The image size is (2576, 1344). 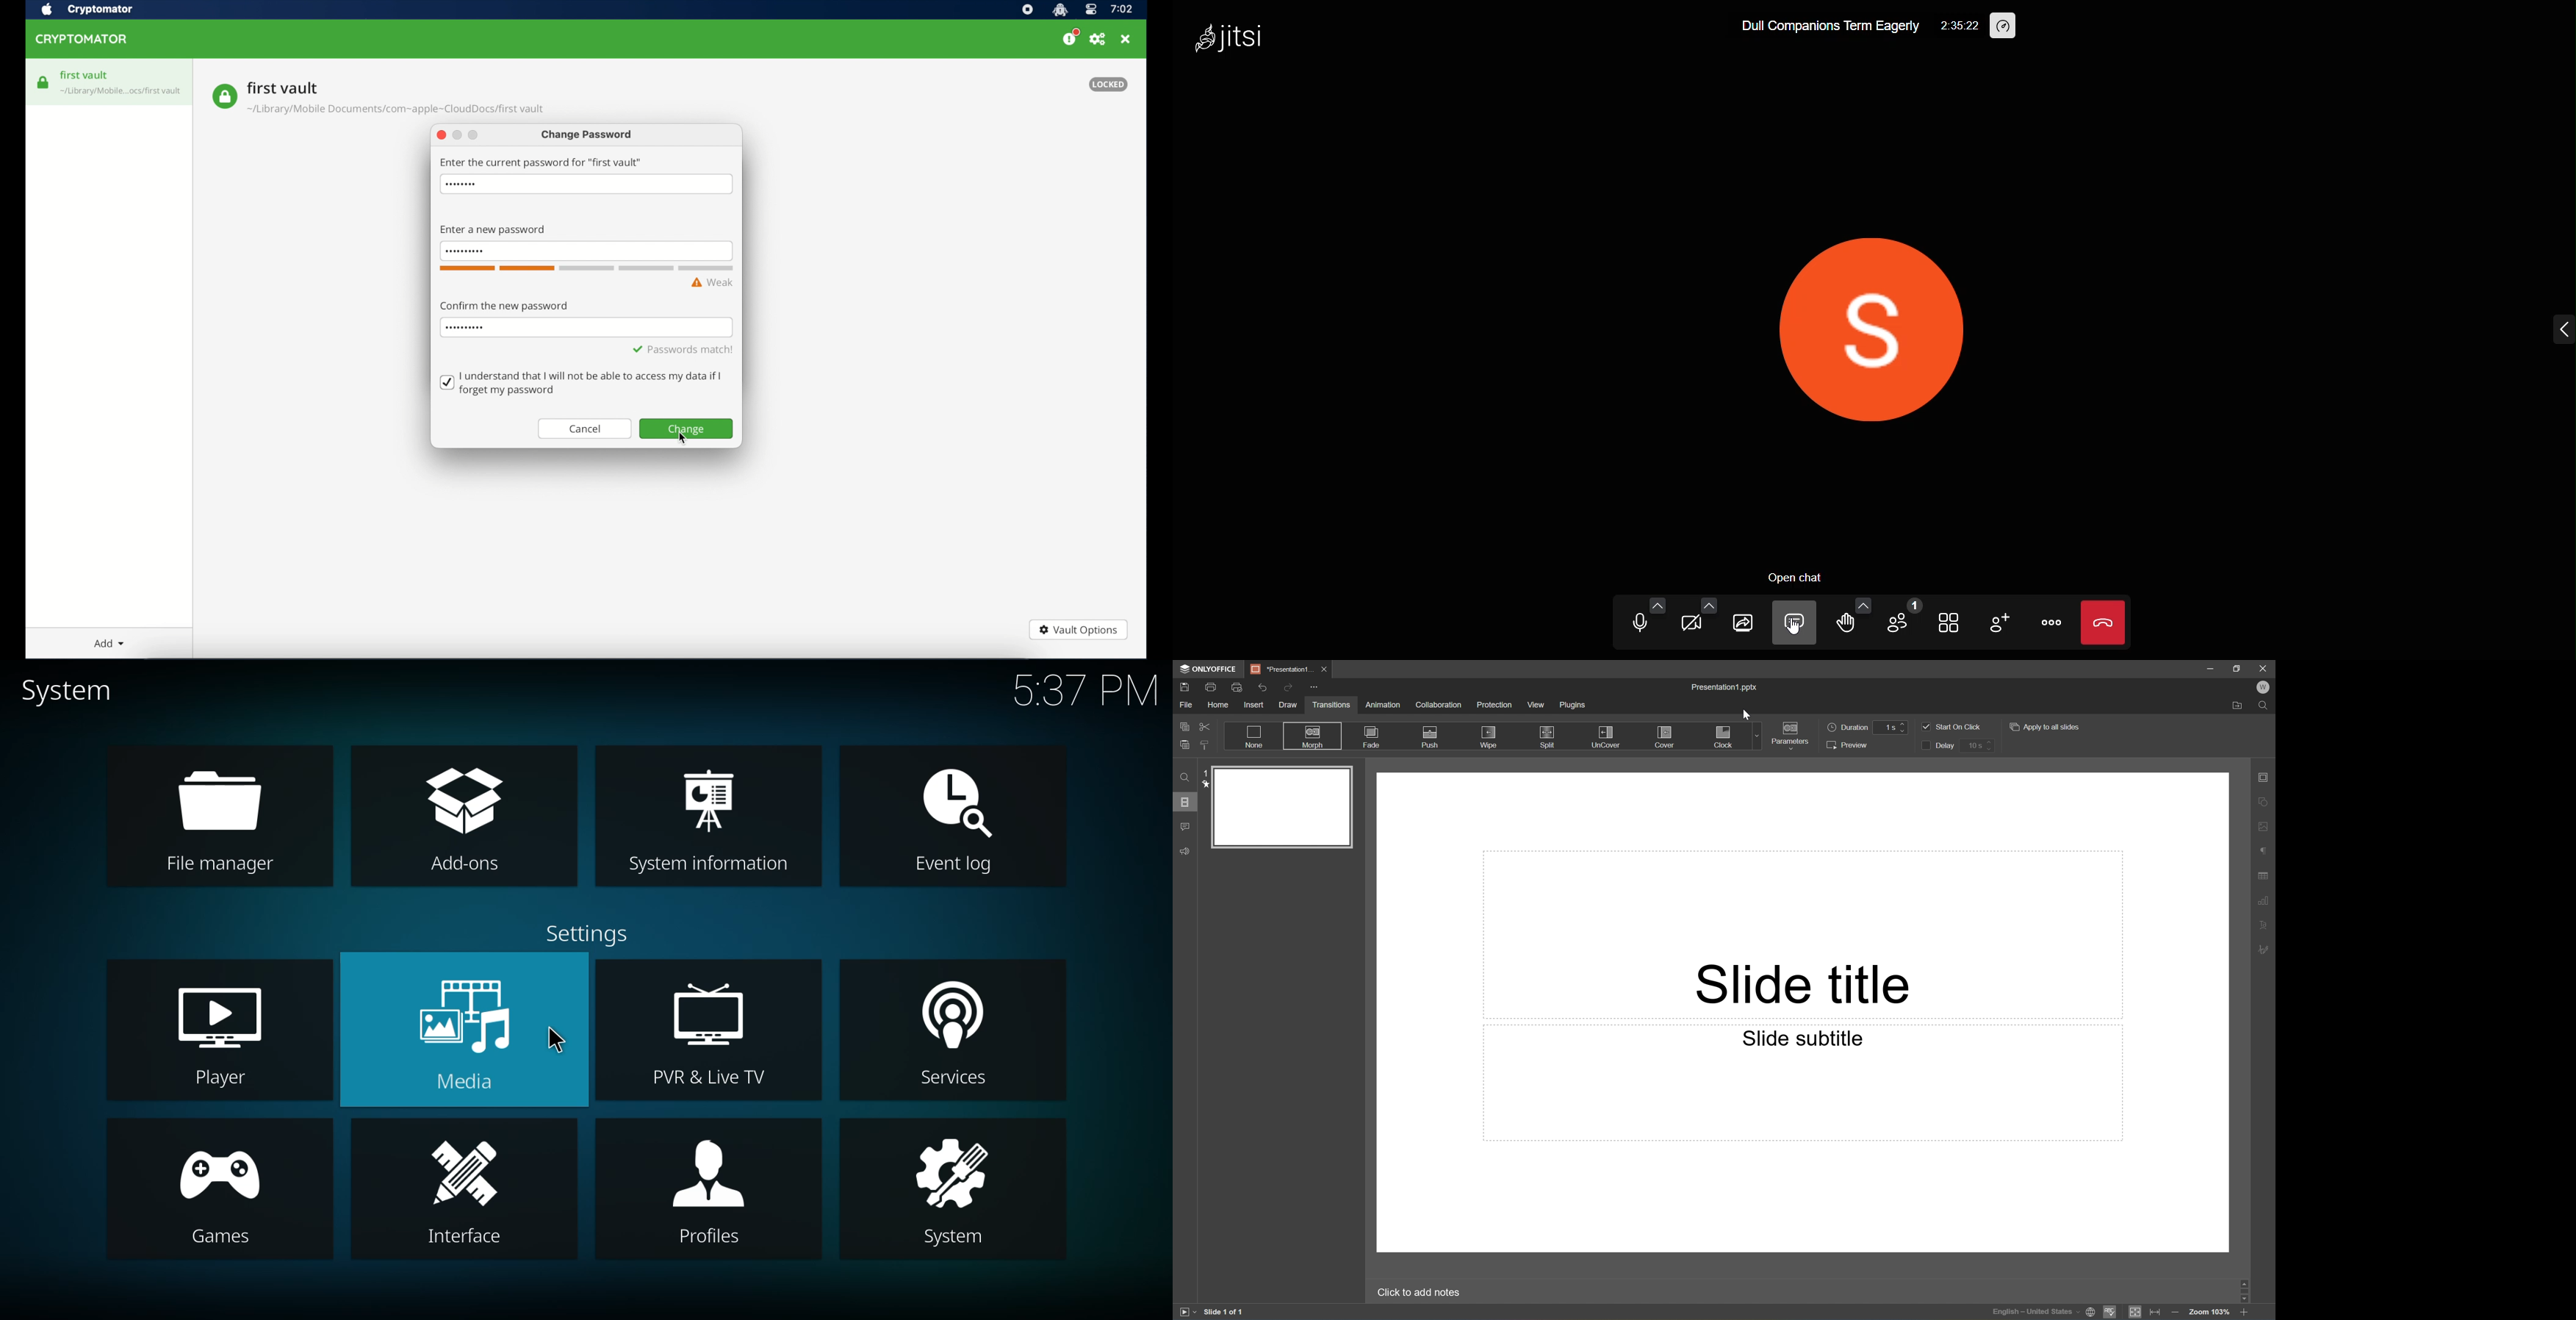 What do you see at coordinates (1848, 727) in the screenshot?
I see `Duration` at bounding box center [1848, 727].